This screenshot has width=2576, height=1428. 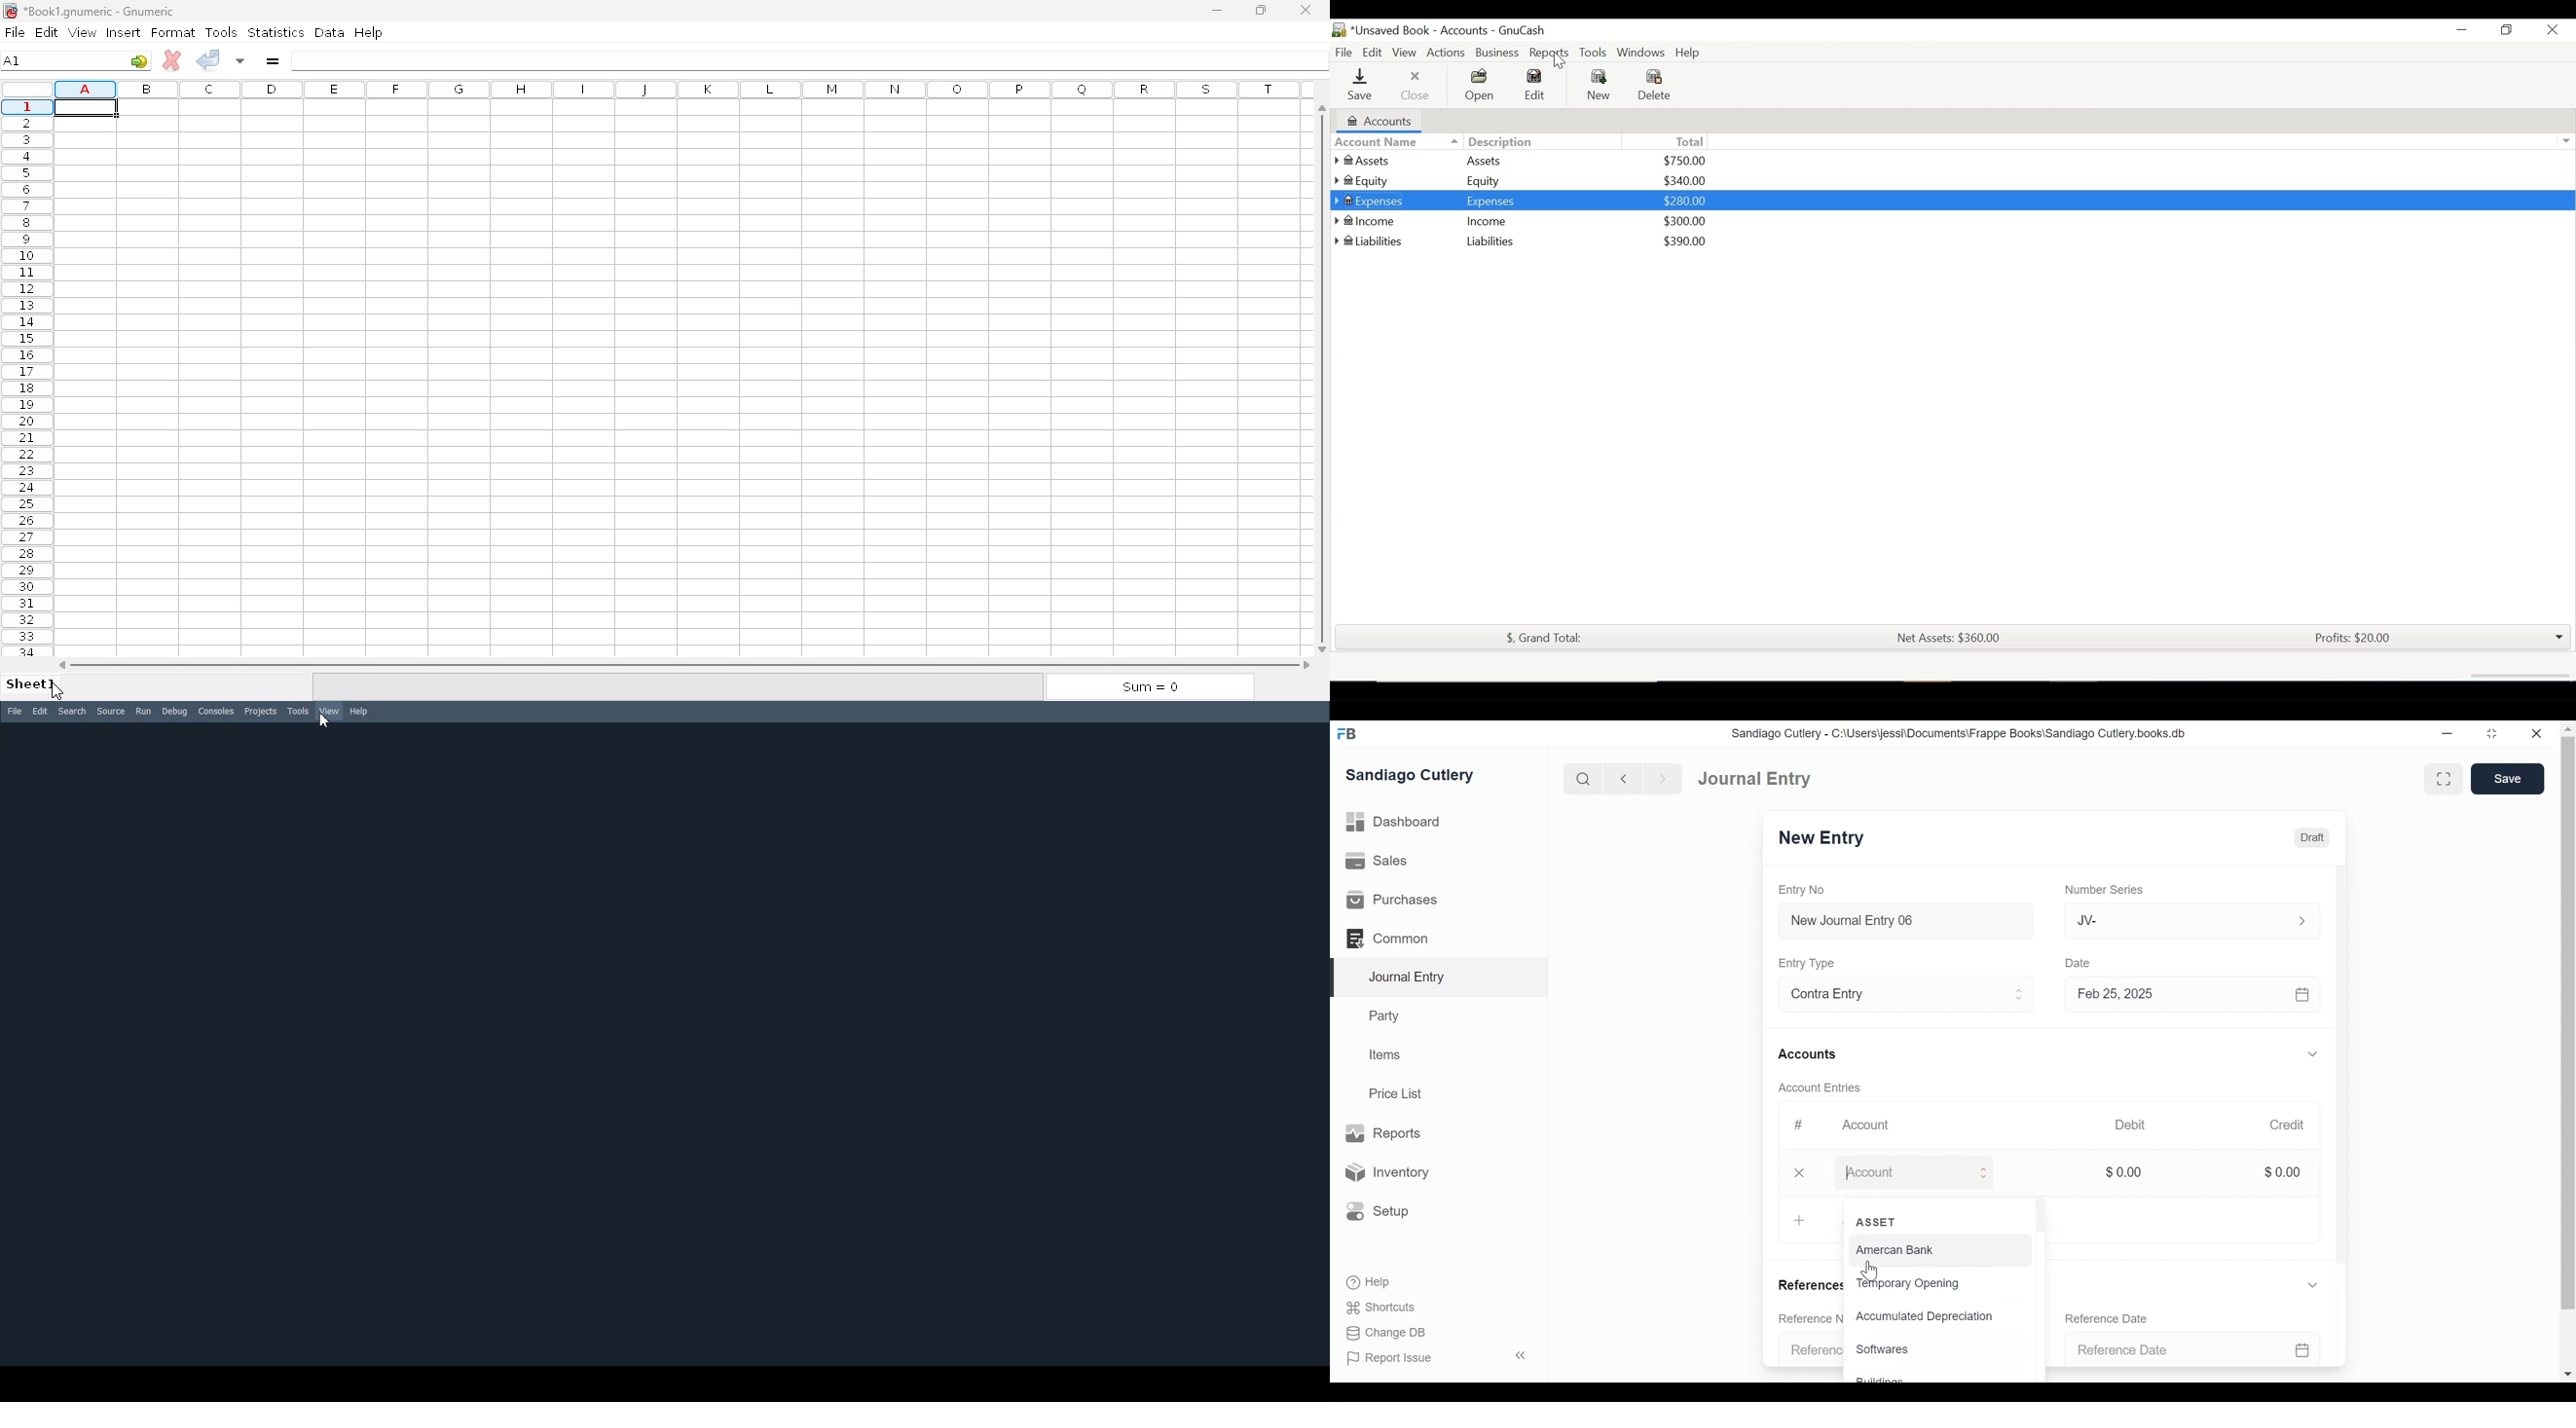 What do you see at coordinates (40, 711) in the screenshot?
I see `Edit` at bounding box center [40, 711].